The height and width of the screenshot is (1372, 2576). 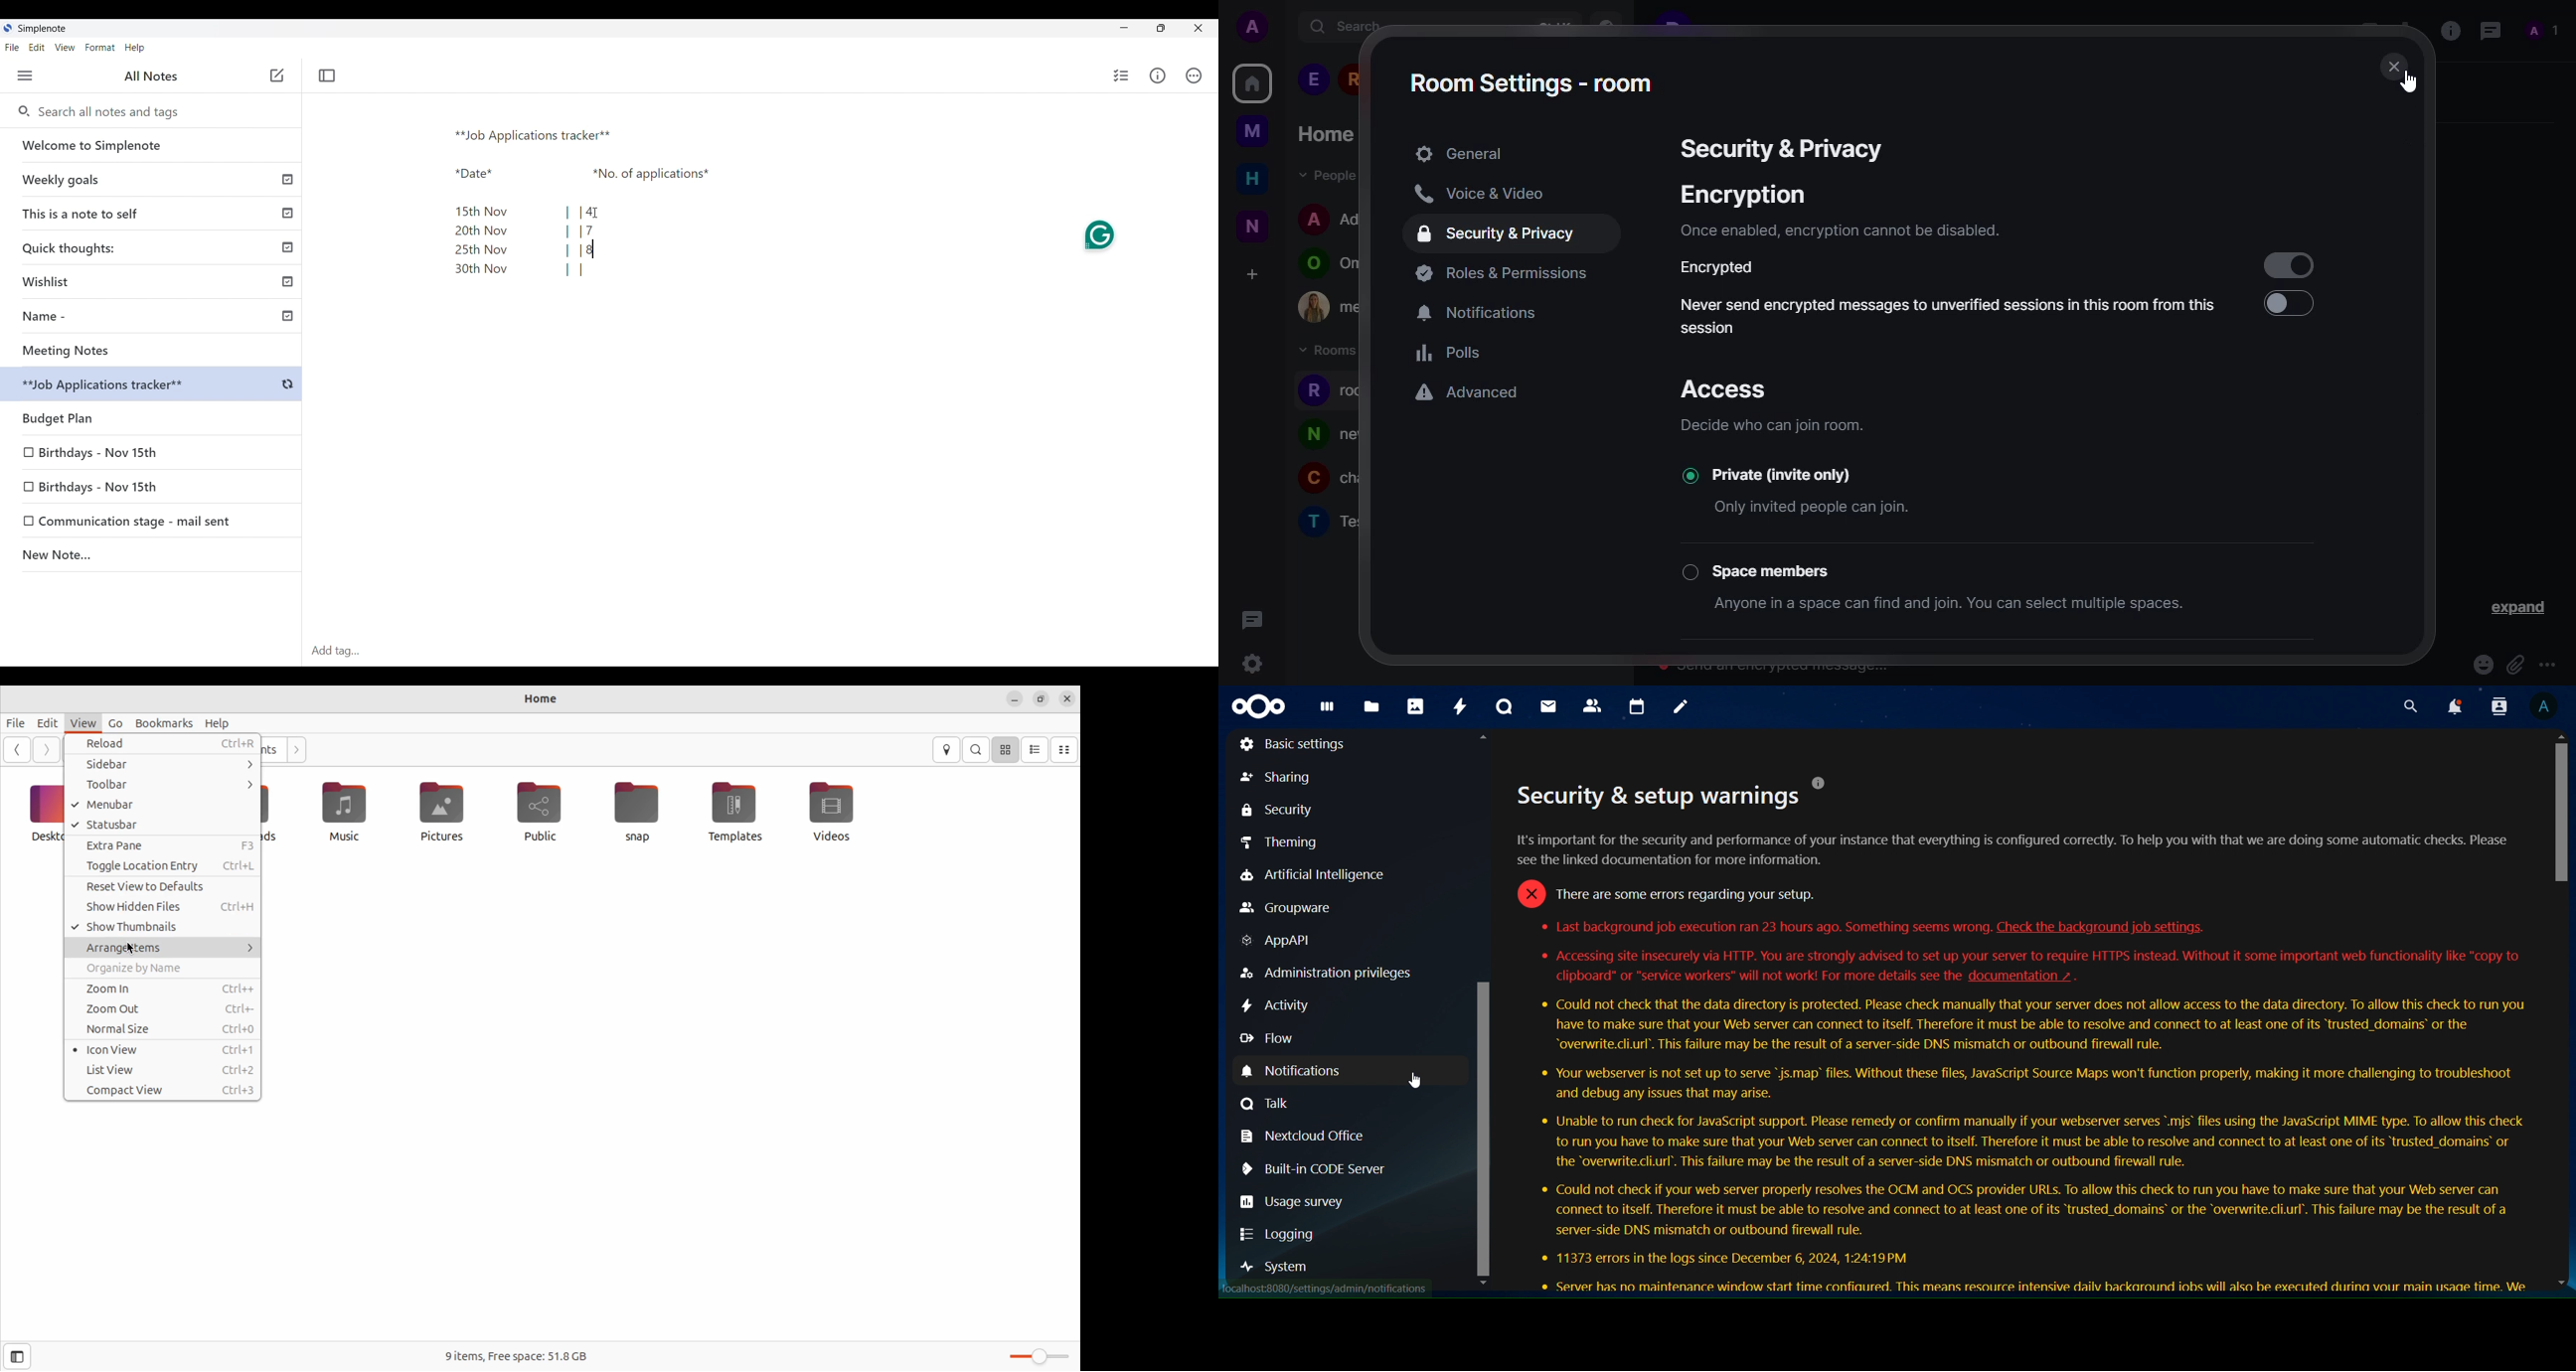 I want to click on View, so click(x=65, y=48).